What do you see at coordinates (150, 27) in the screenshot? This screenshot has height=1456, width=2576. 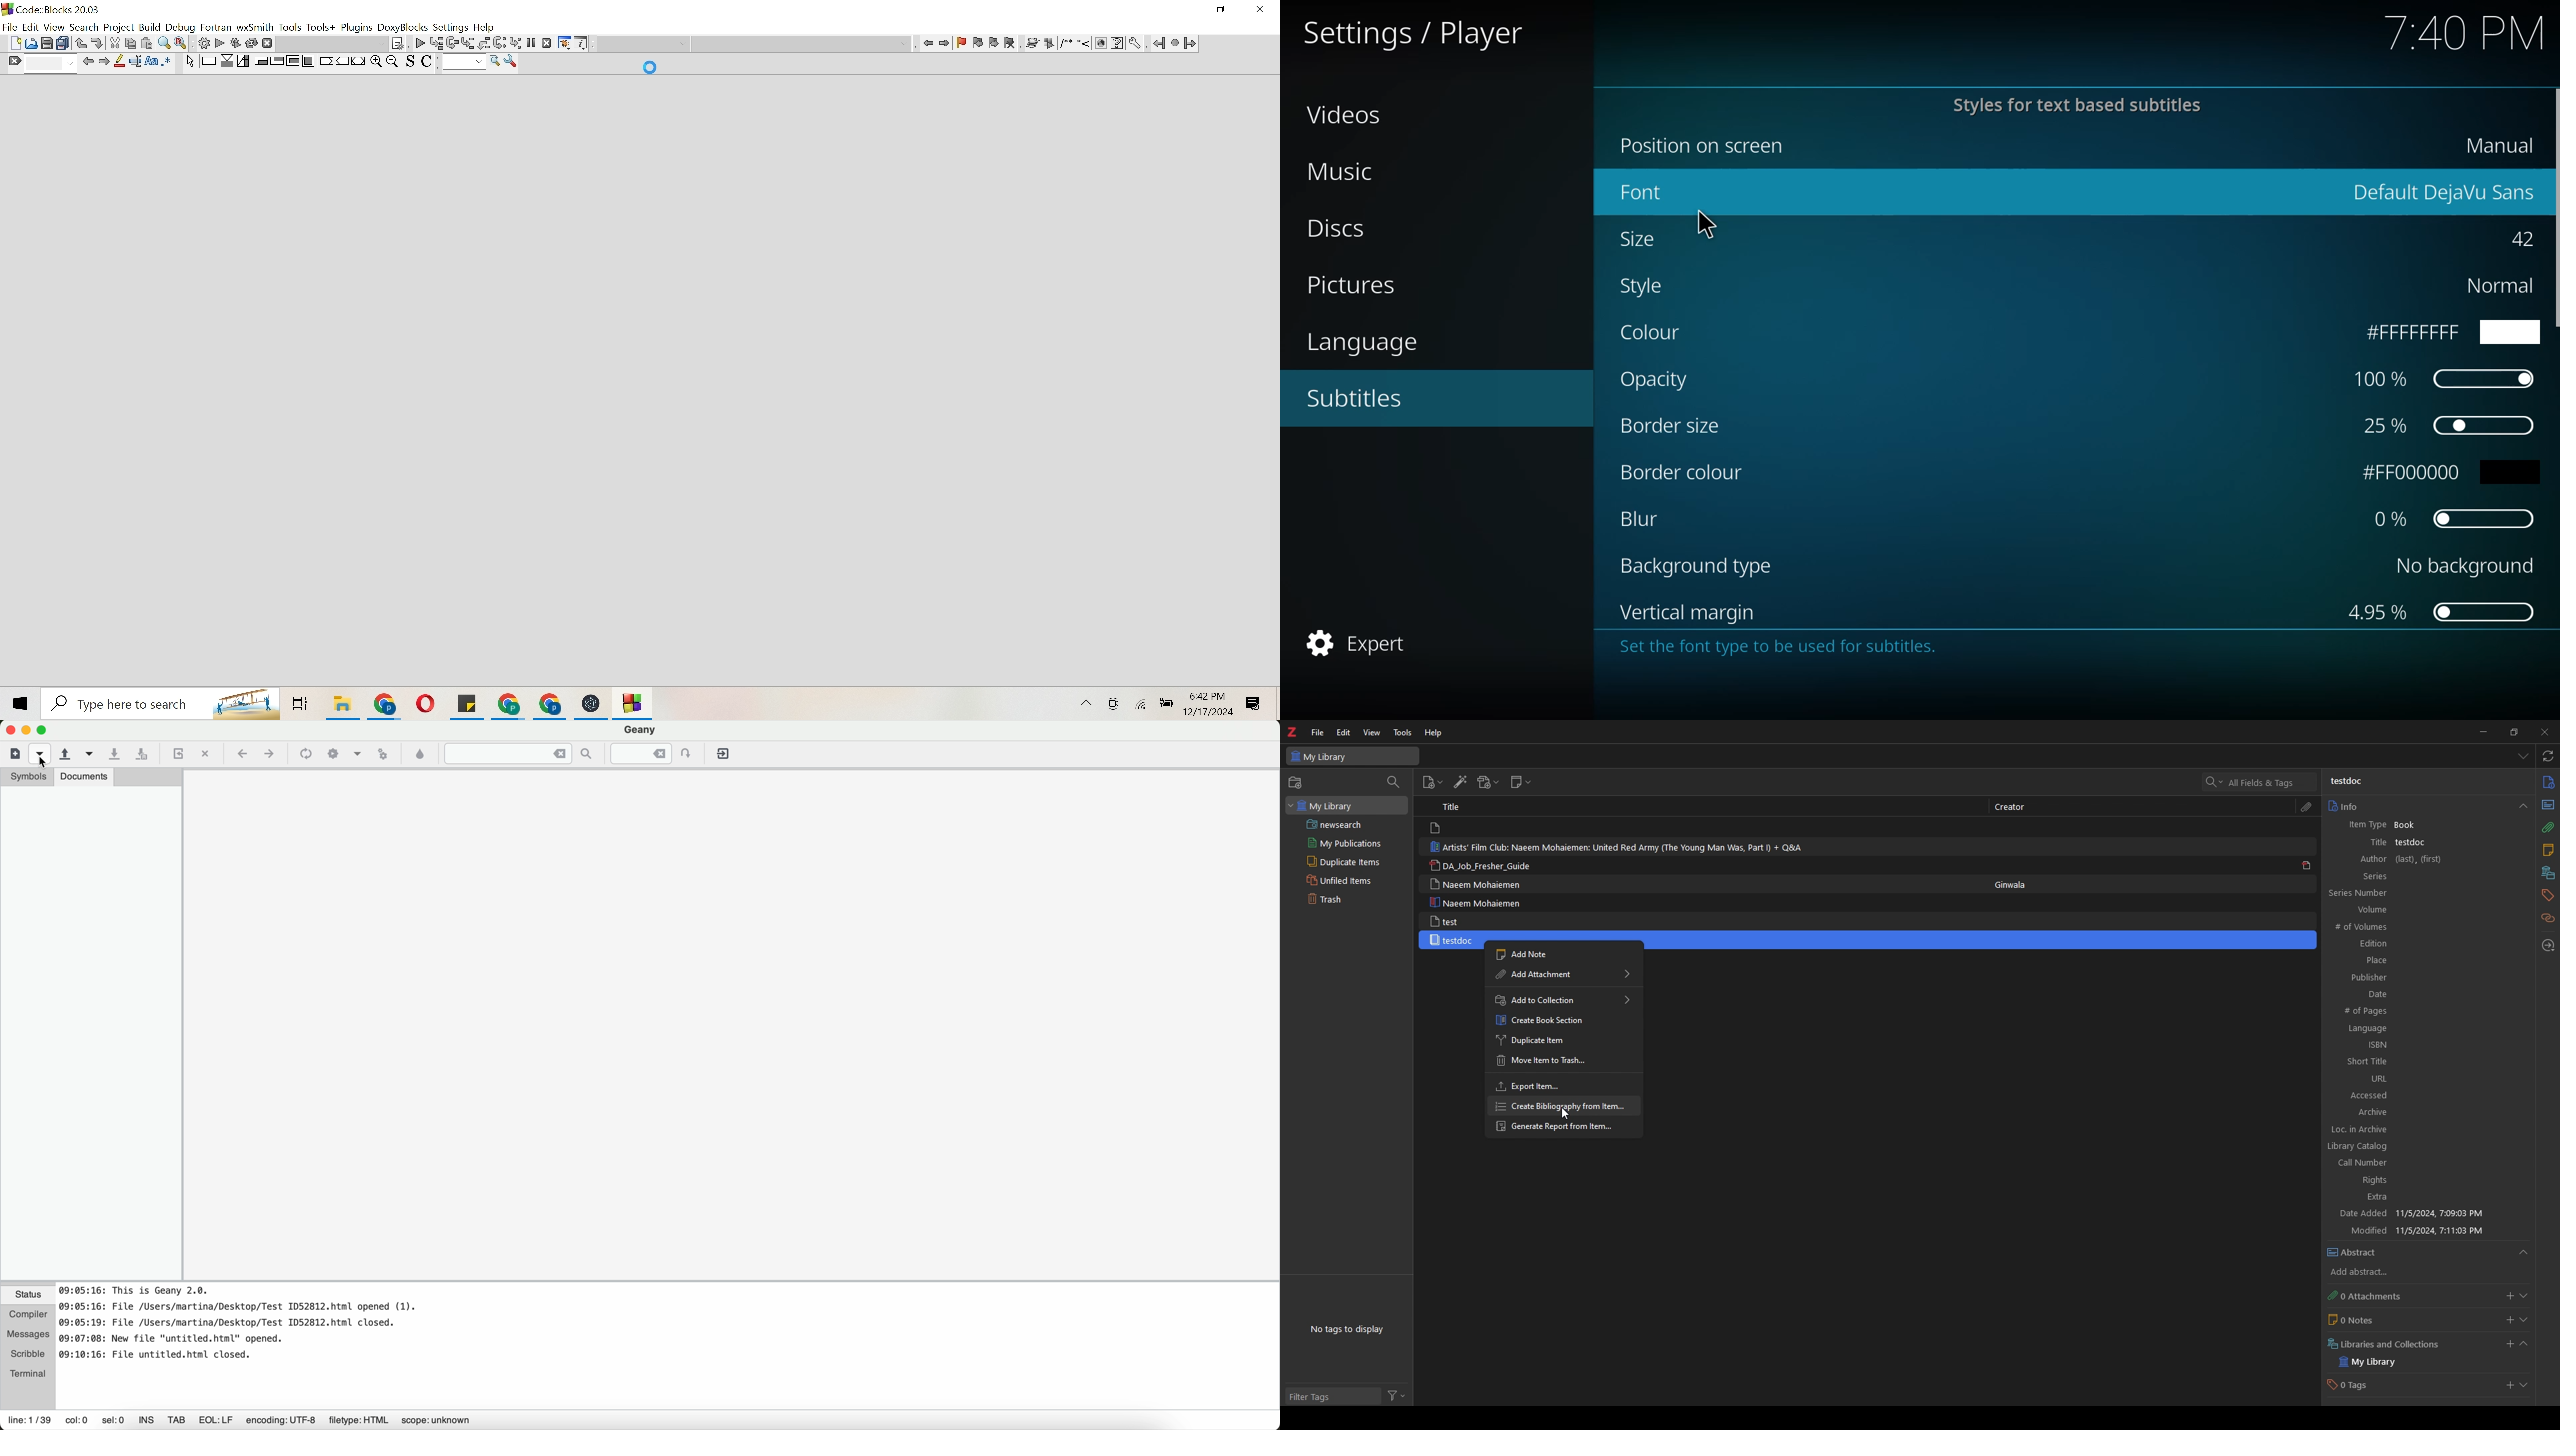 I see `Build` at bounding box center [150, 27].